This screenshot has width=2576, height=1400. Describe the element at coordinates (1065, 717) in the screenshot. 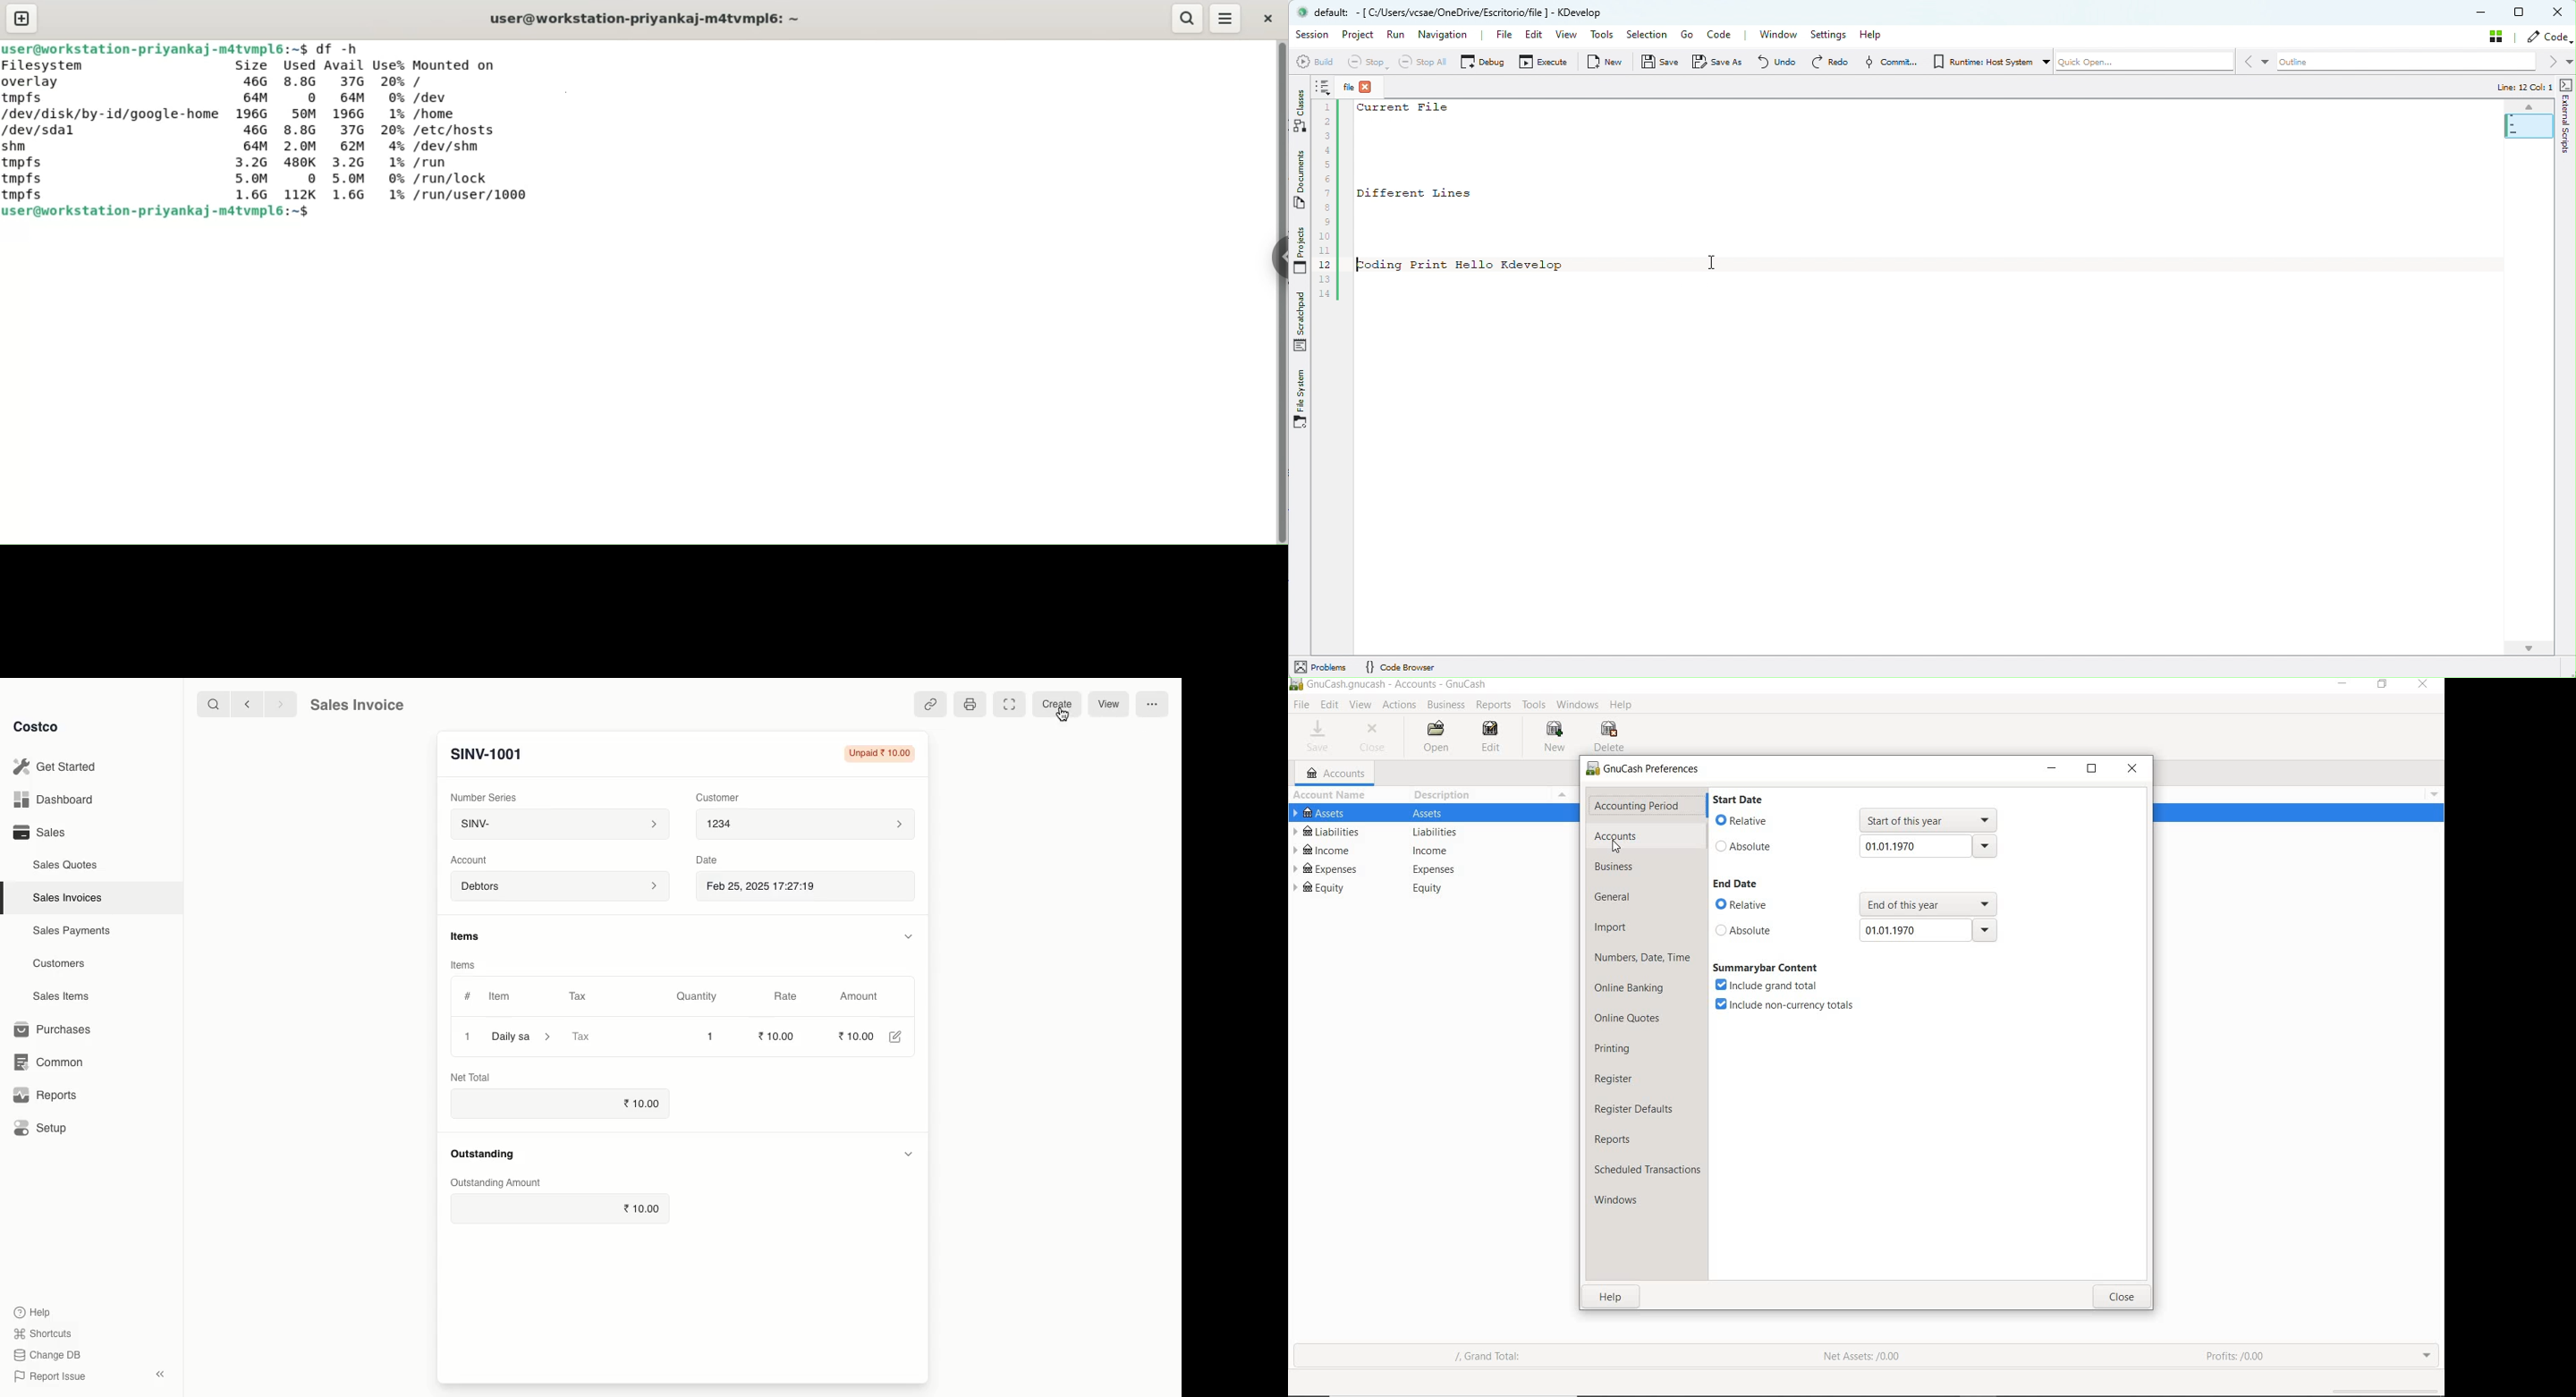

I see `cursor` at that location.